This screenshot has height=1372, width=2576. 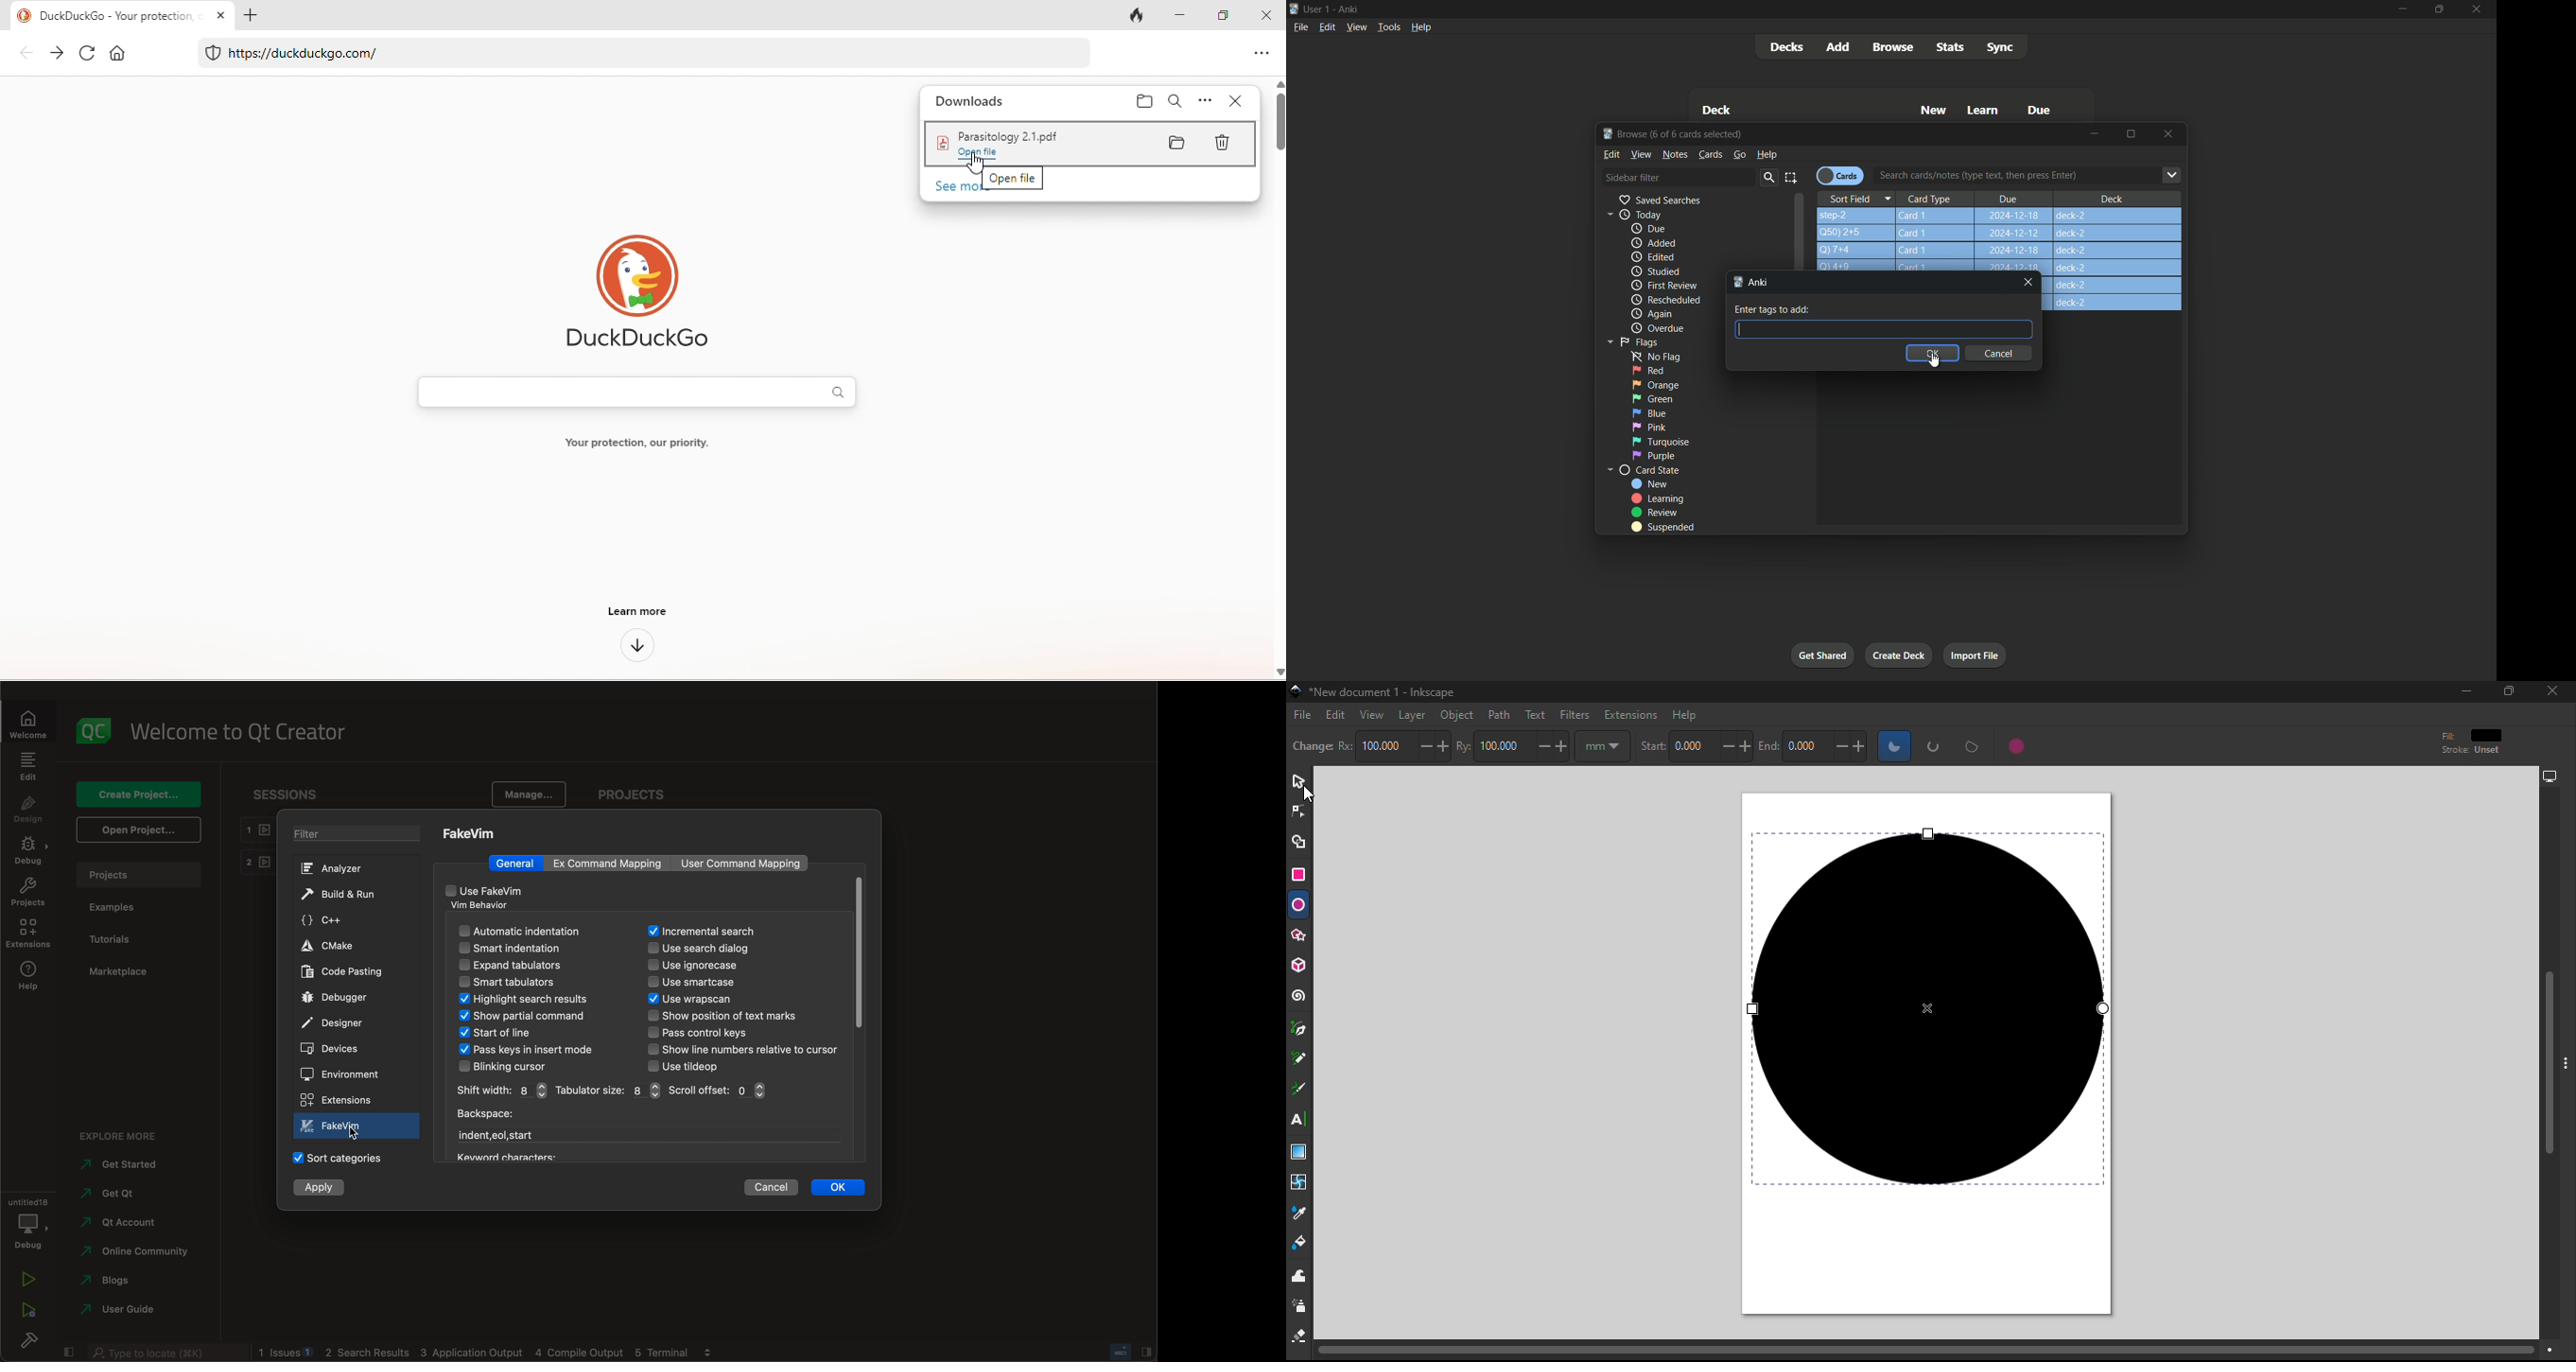 I want to click on refresh, so click(x=86, y=55).